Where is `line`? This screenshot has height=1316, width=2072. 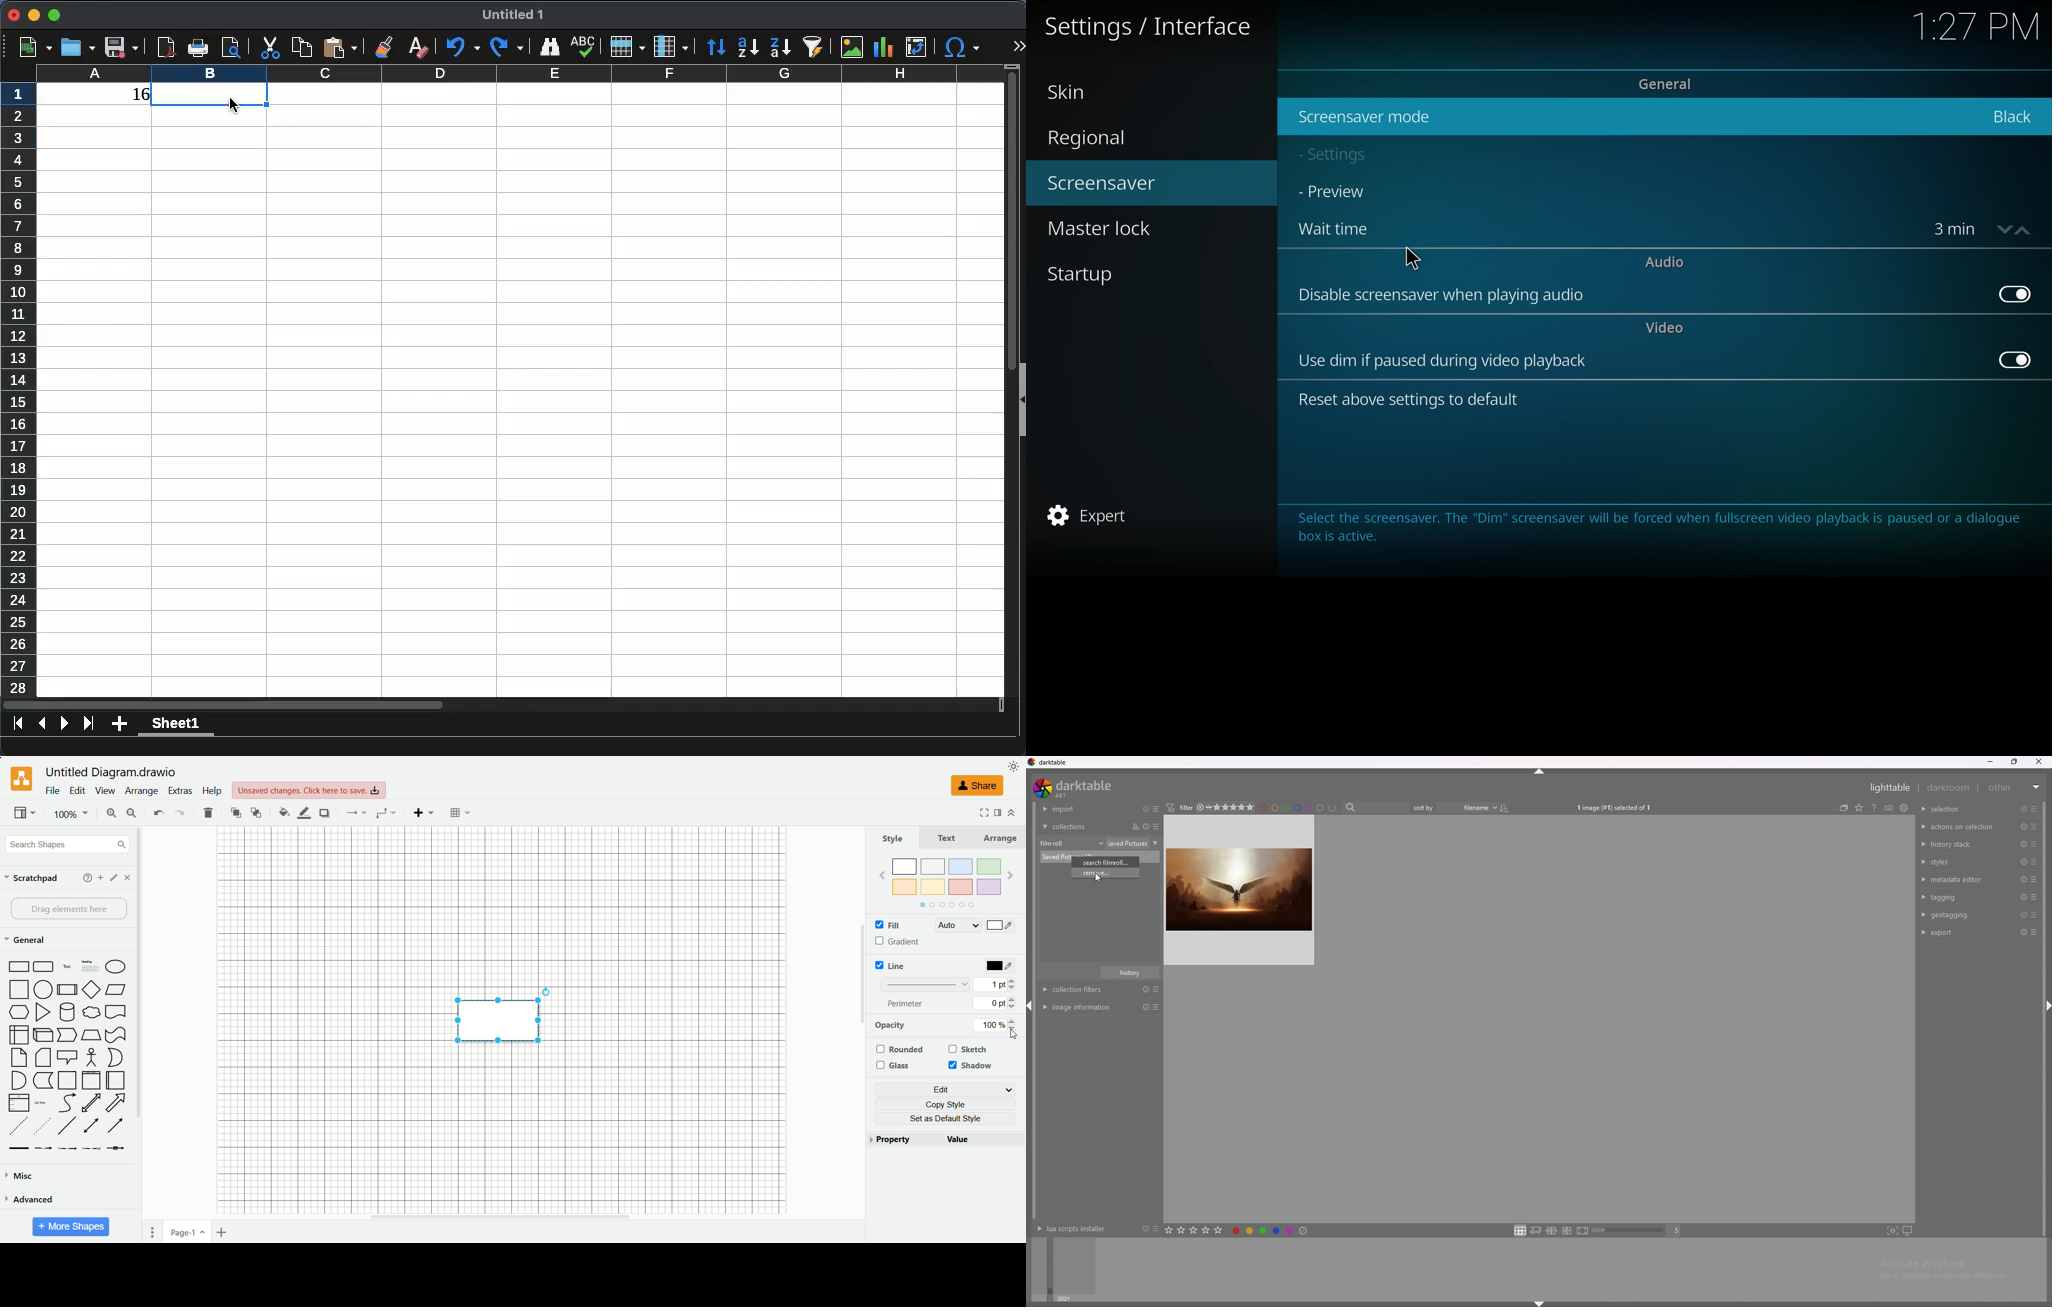 line is located at coordinates (893, 965).